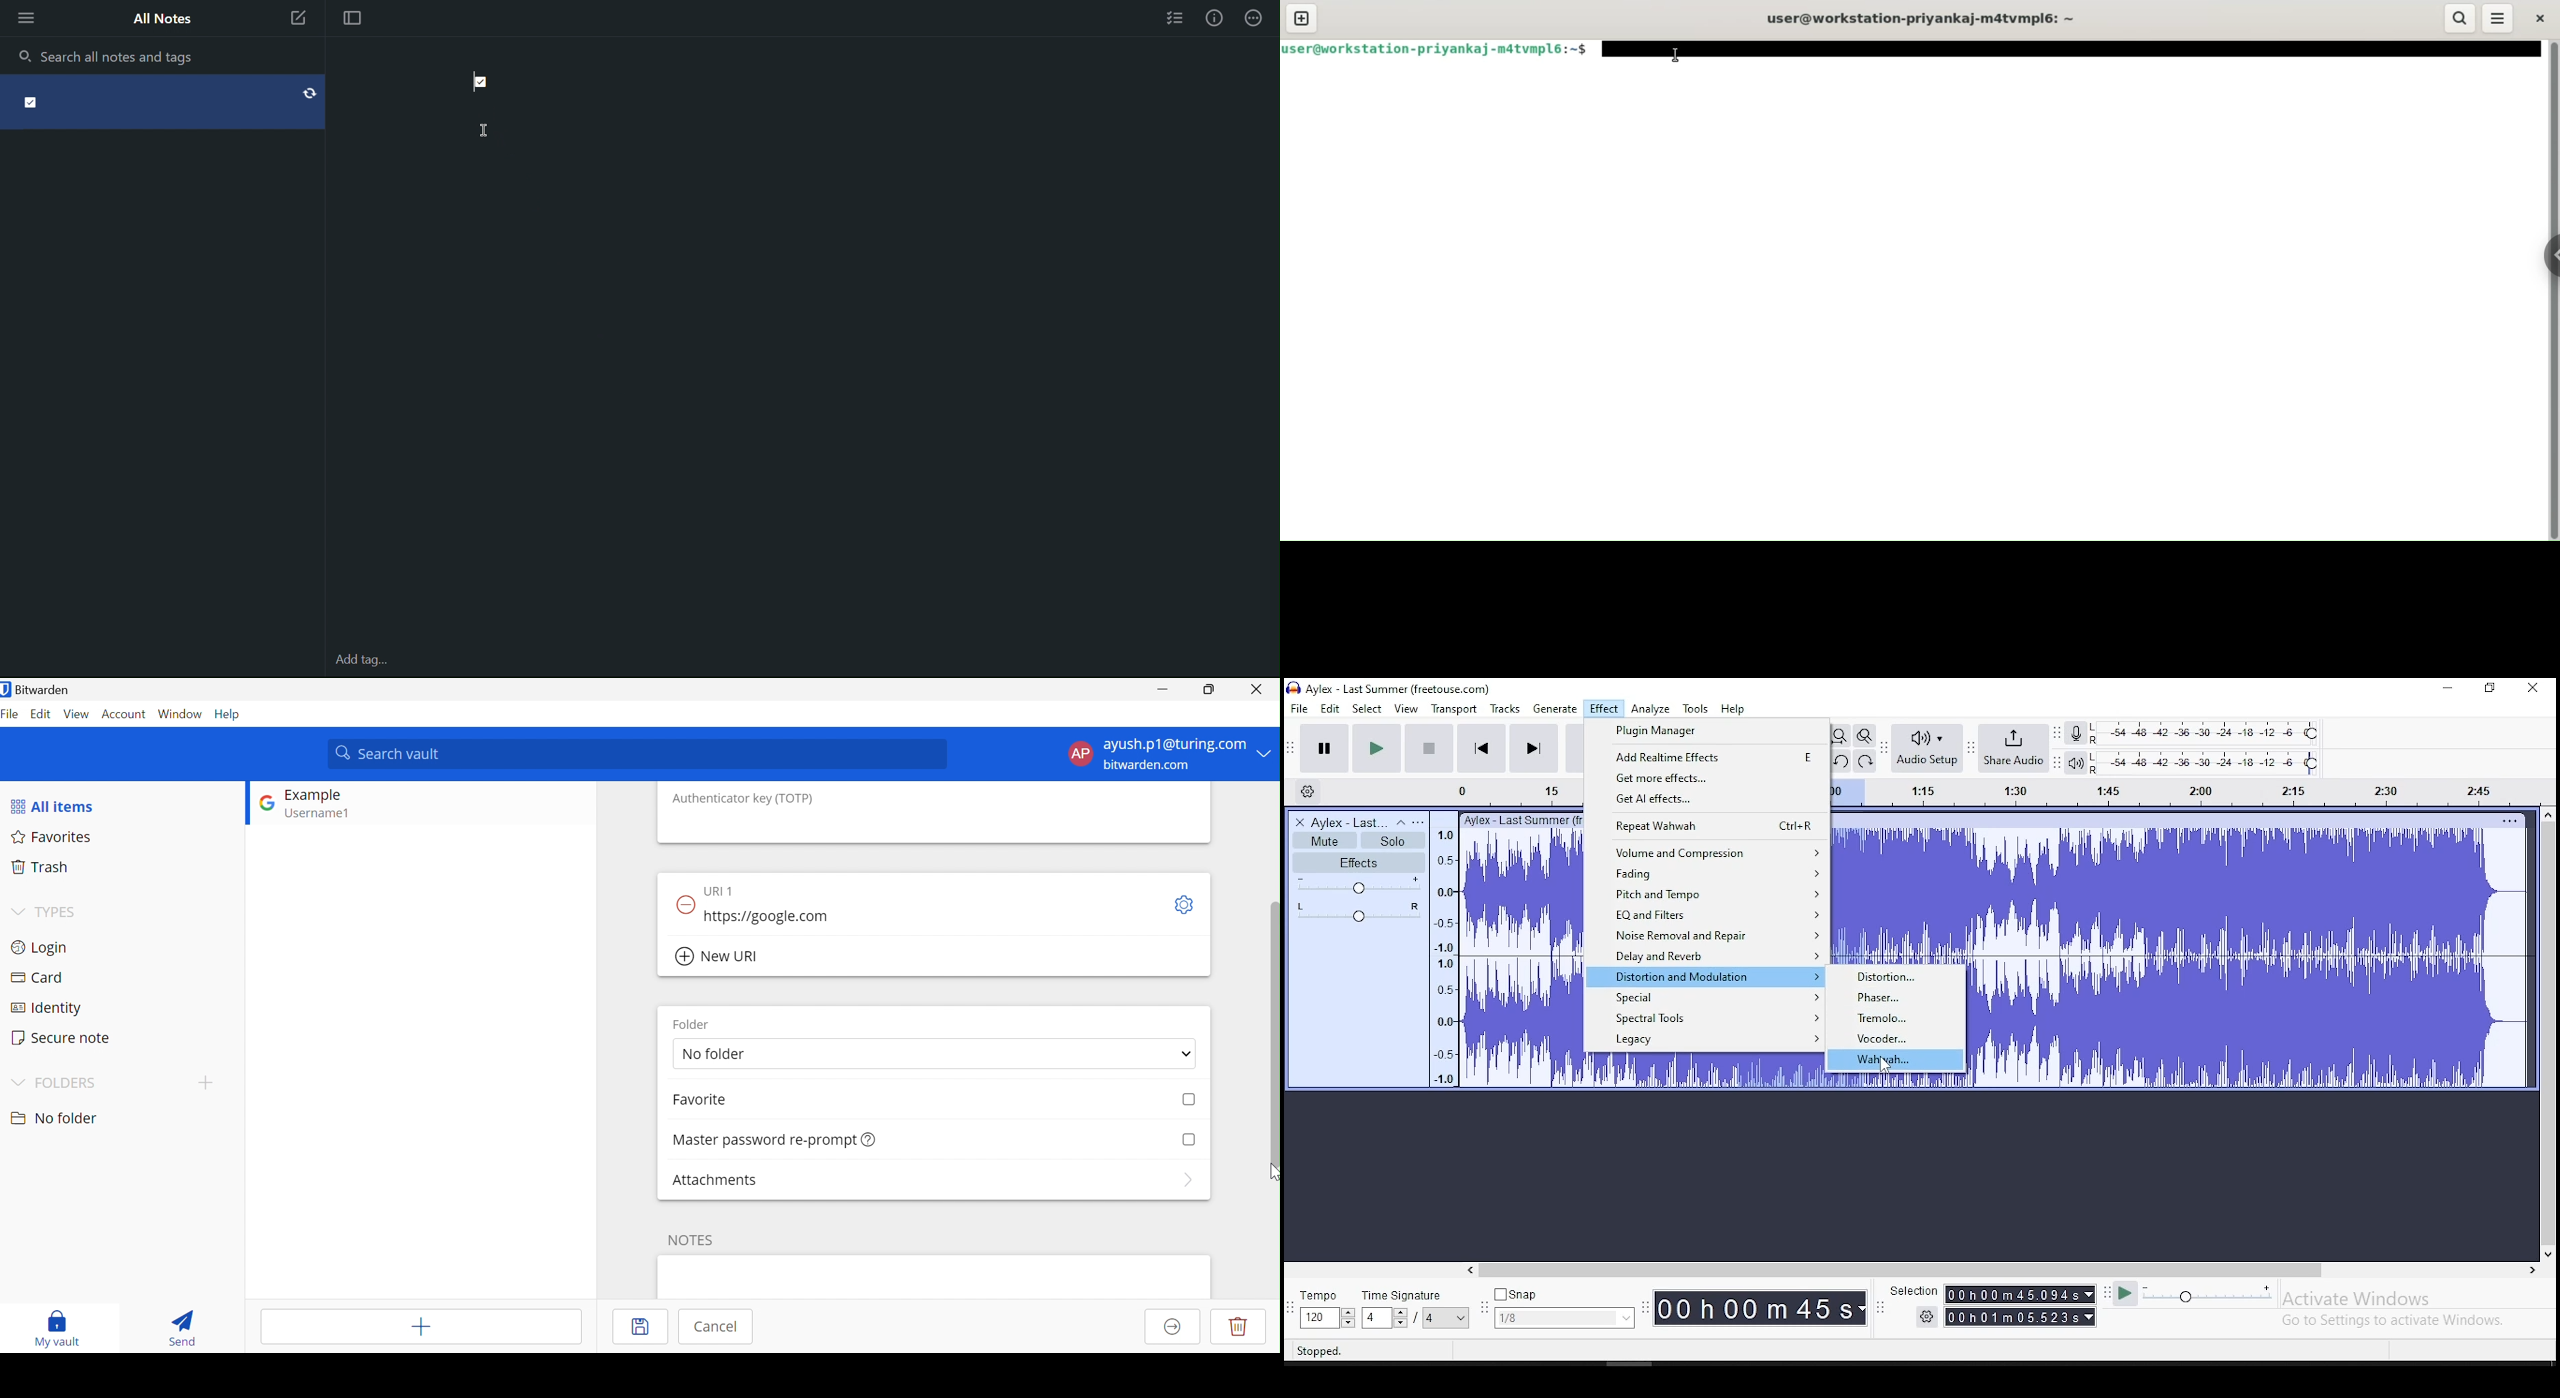  Describe the element at coordinates (66, 1082) in the screenshot. I see `FOLDER` at that location.